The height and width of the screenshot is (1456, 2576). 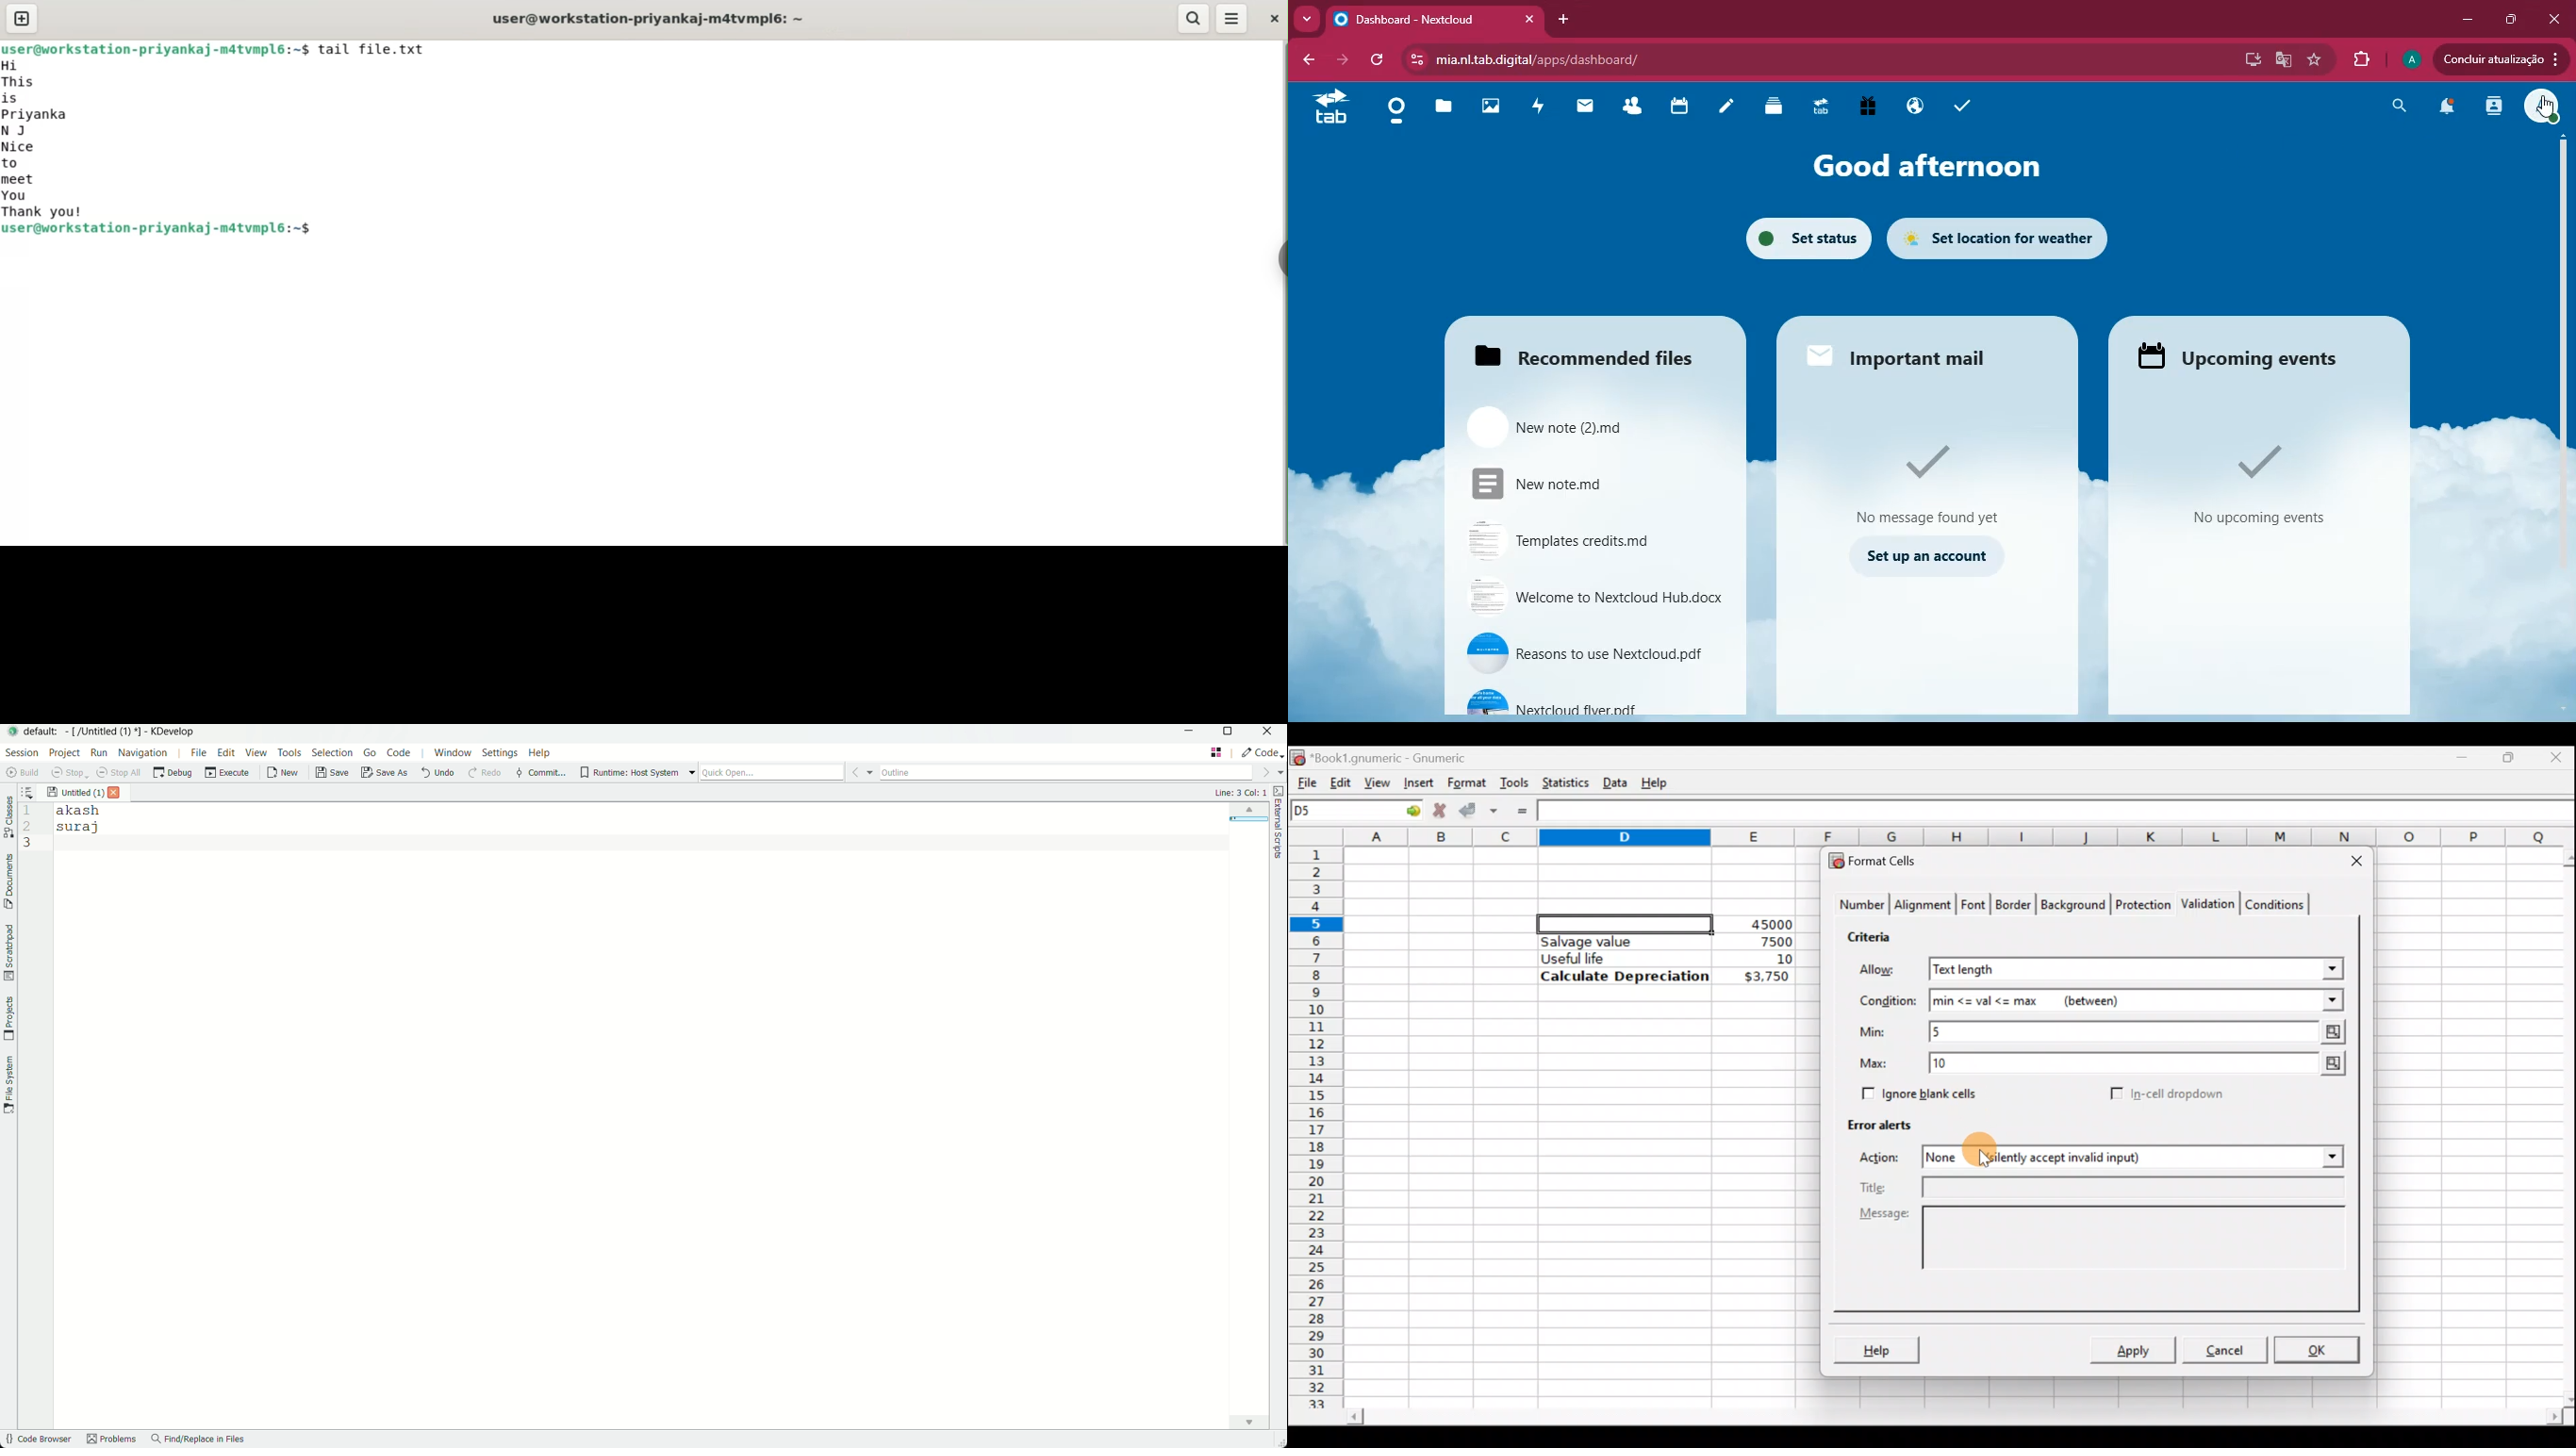 I want to click on Validation, so click(x=2205, y=905).